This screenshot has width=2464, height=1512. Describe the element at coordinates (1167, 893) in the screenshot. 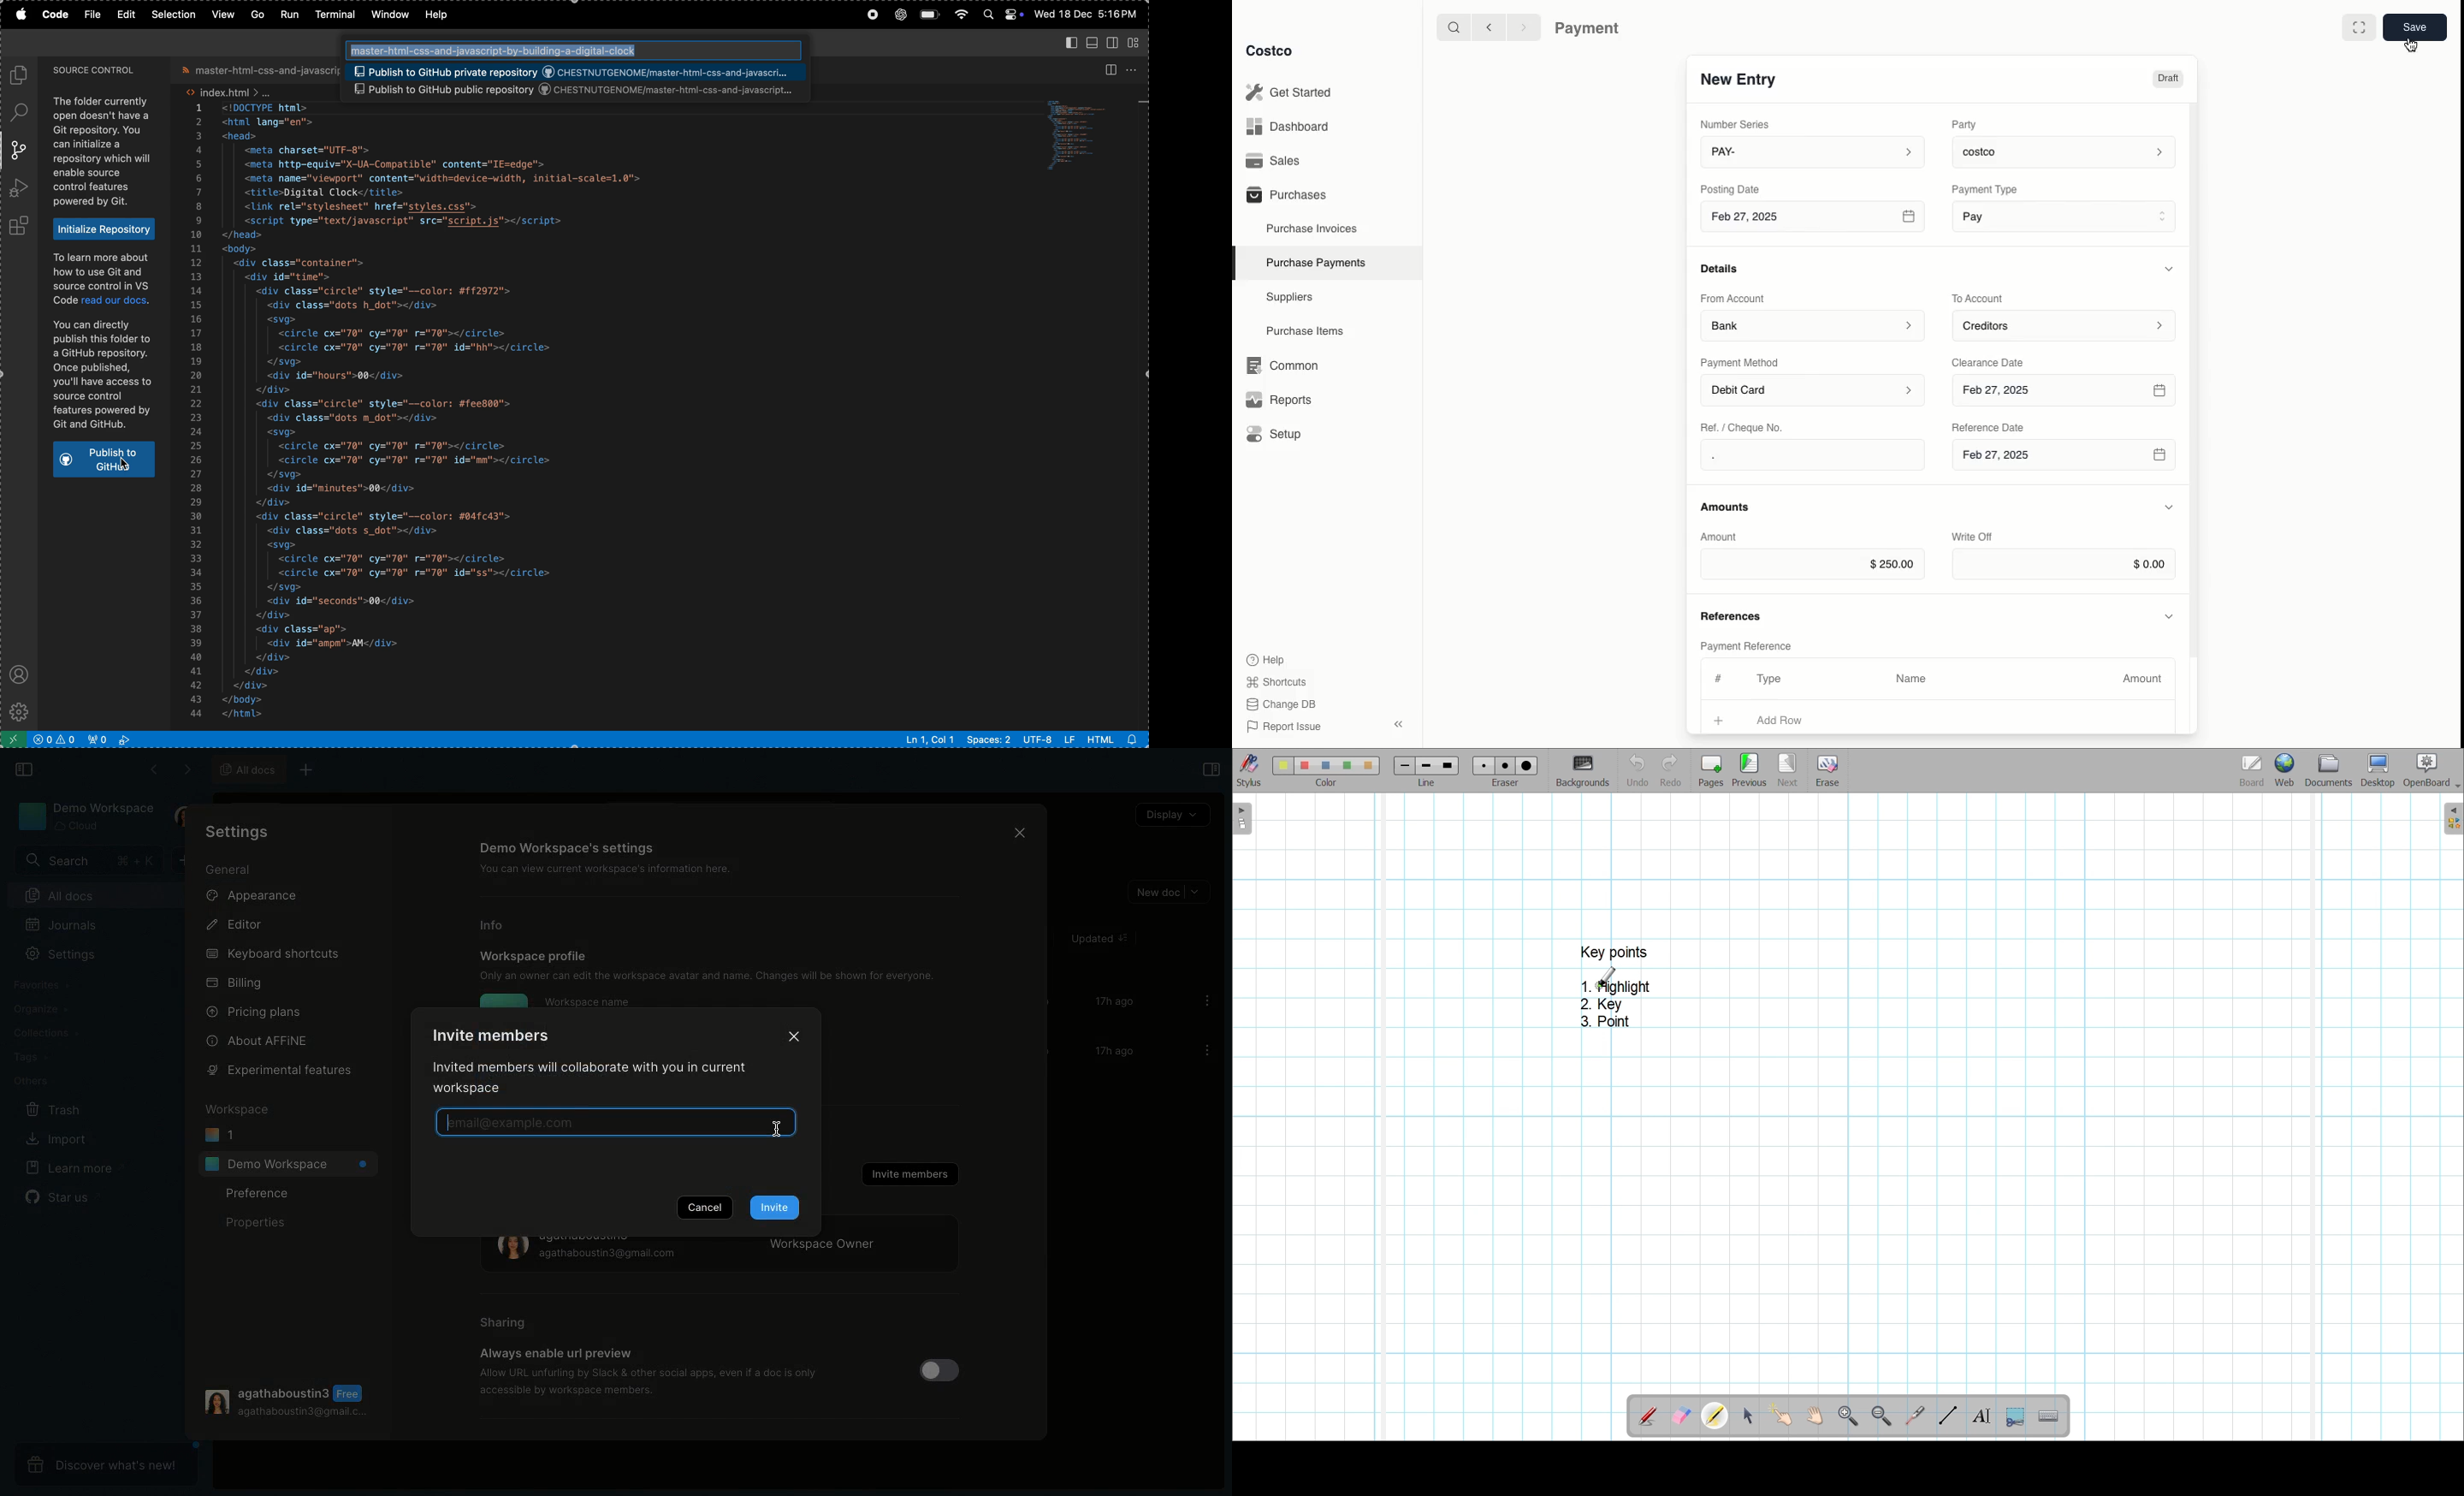

I see `New doc` at that location.